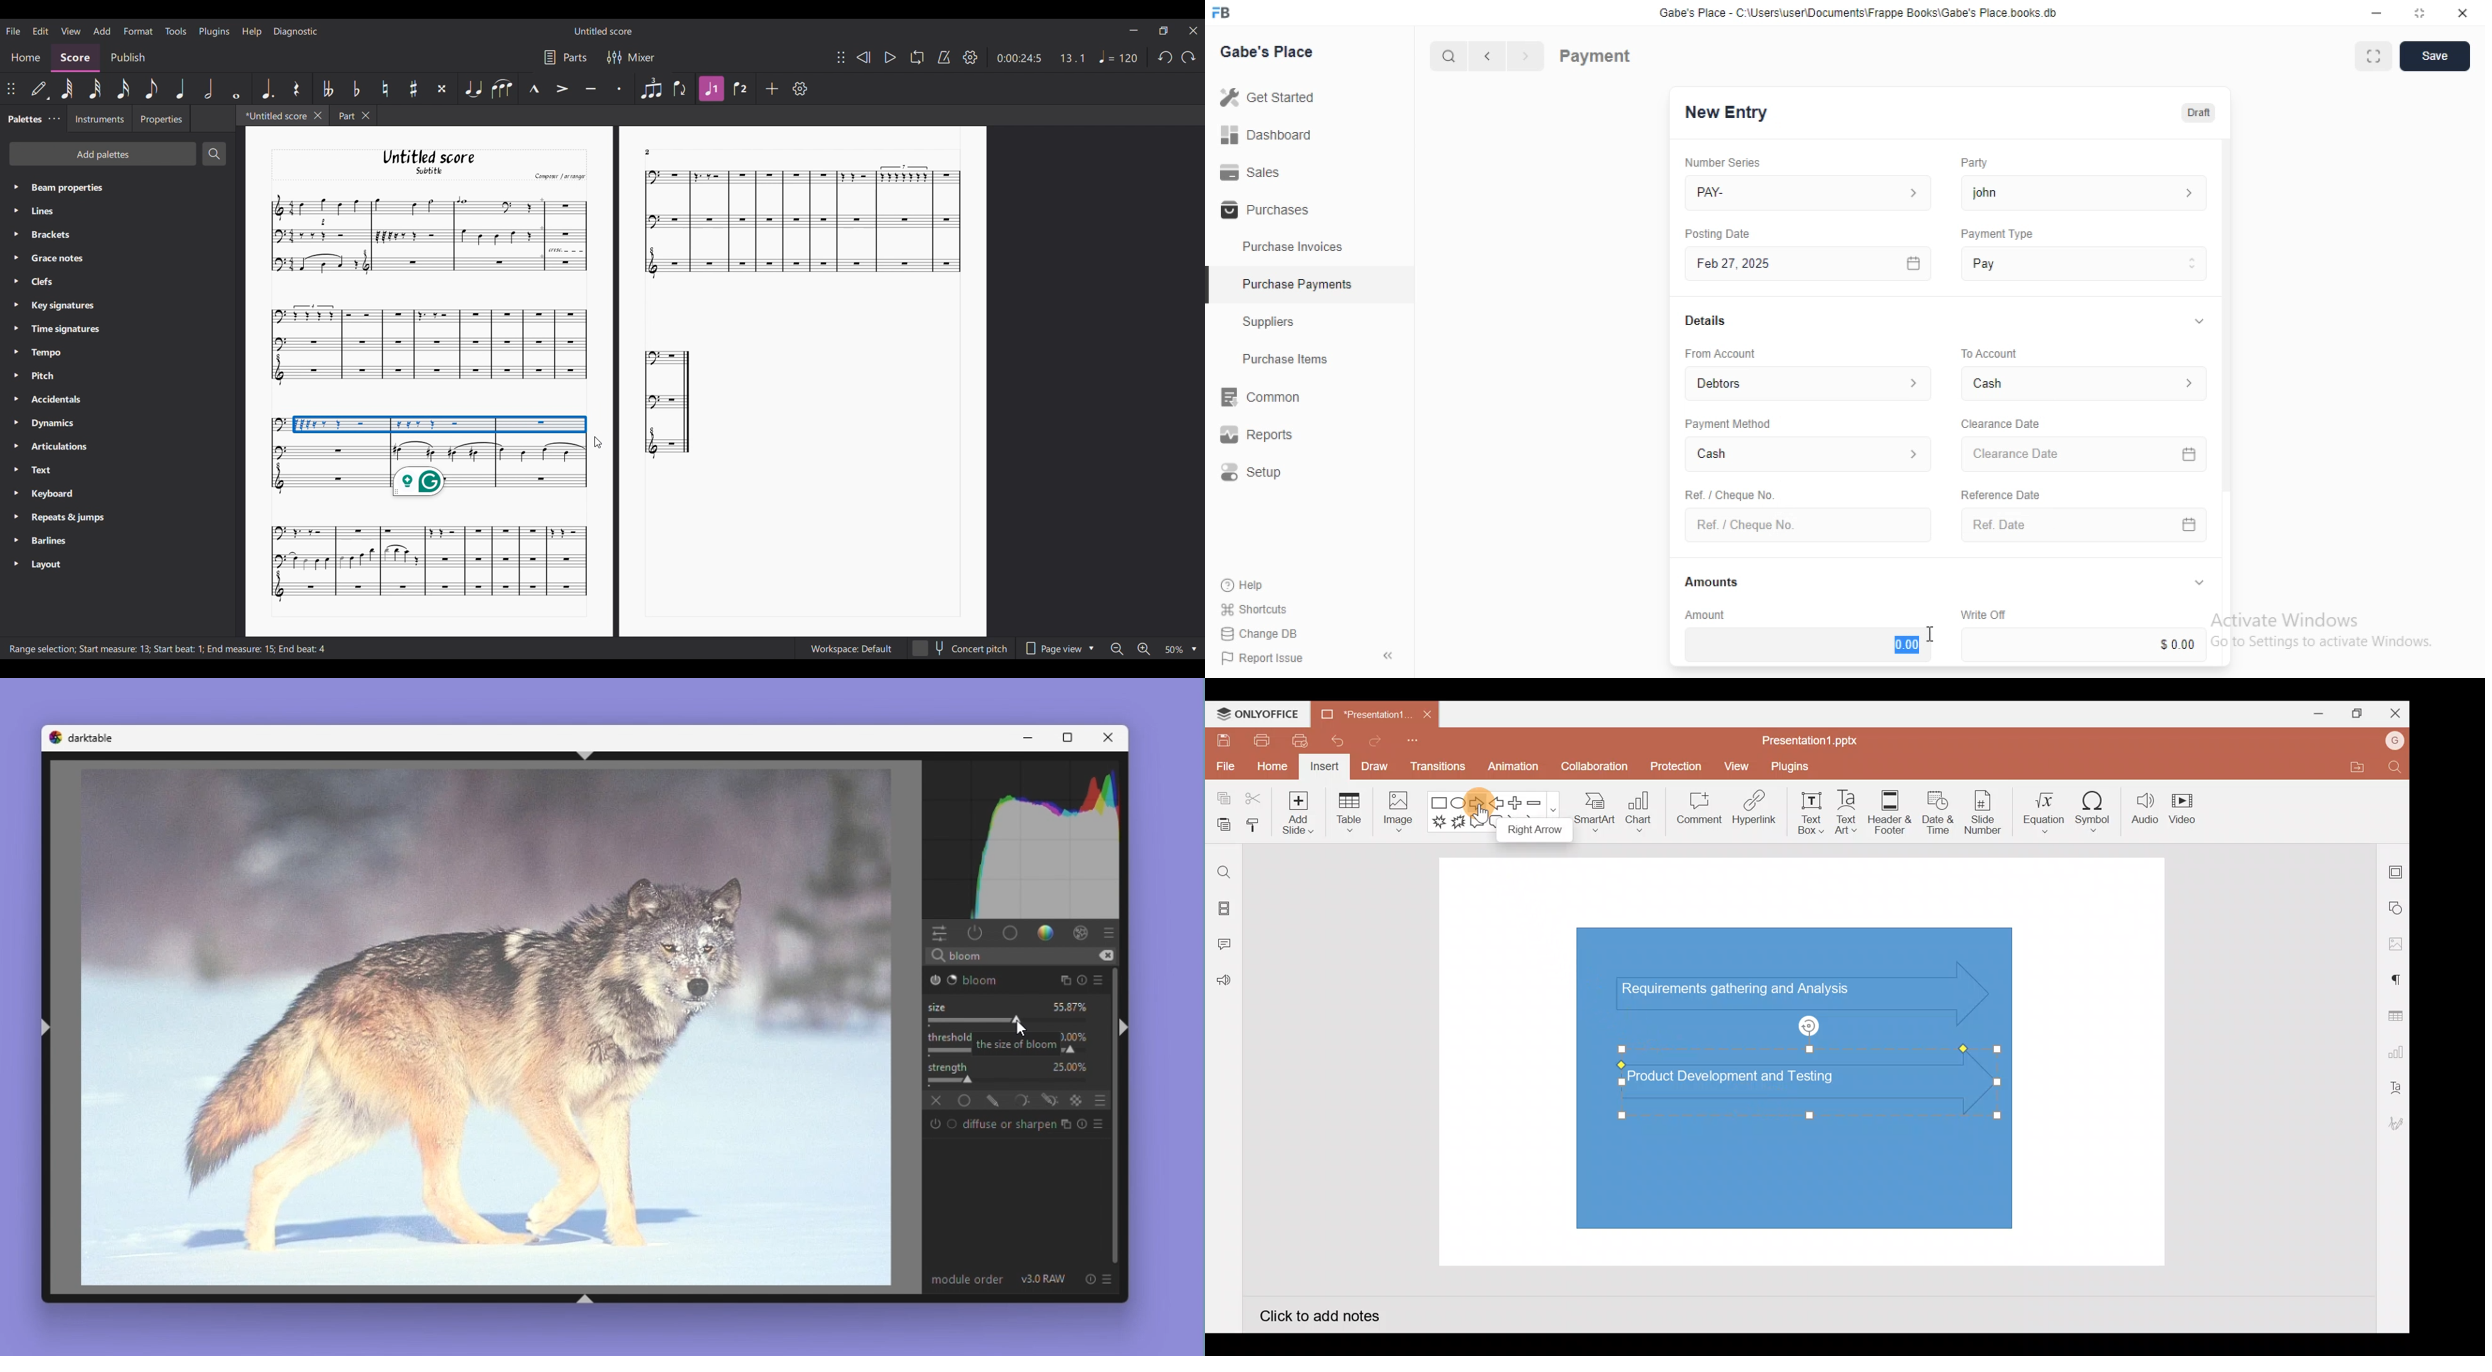 The width and height of the screenshot is (2492, 1372). What do you see at coordinates (2198, 583) in the screenshot?
I see `expand/collapse` at bounding box center [2198, 583].